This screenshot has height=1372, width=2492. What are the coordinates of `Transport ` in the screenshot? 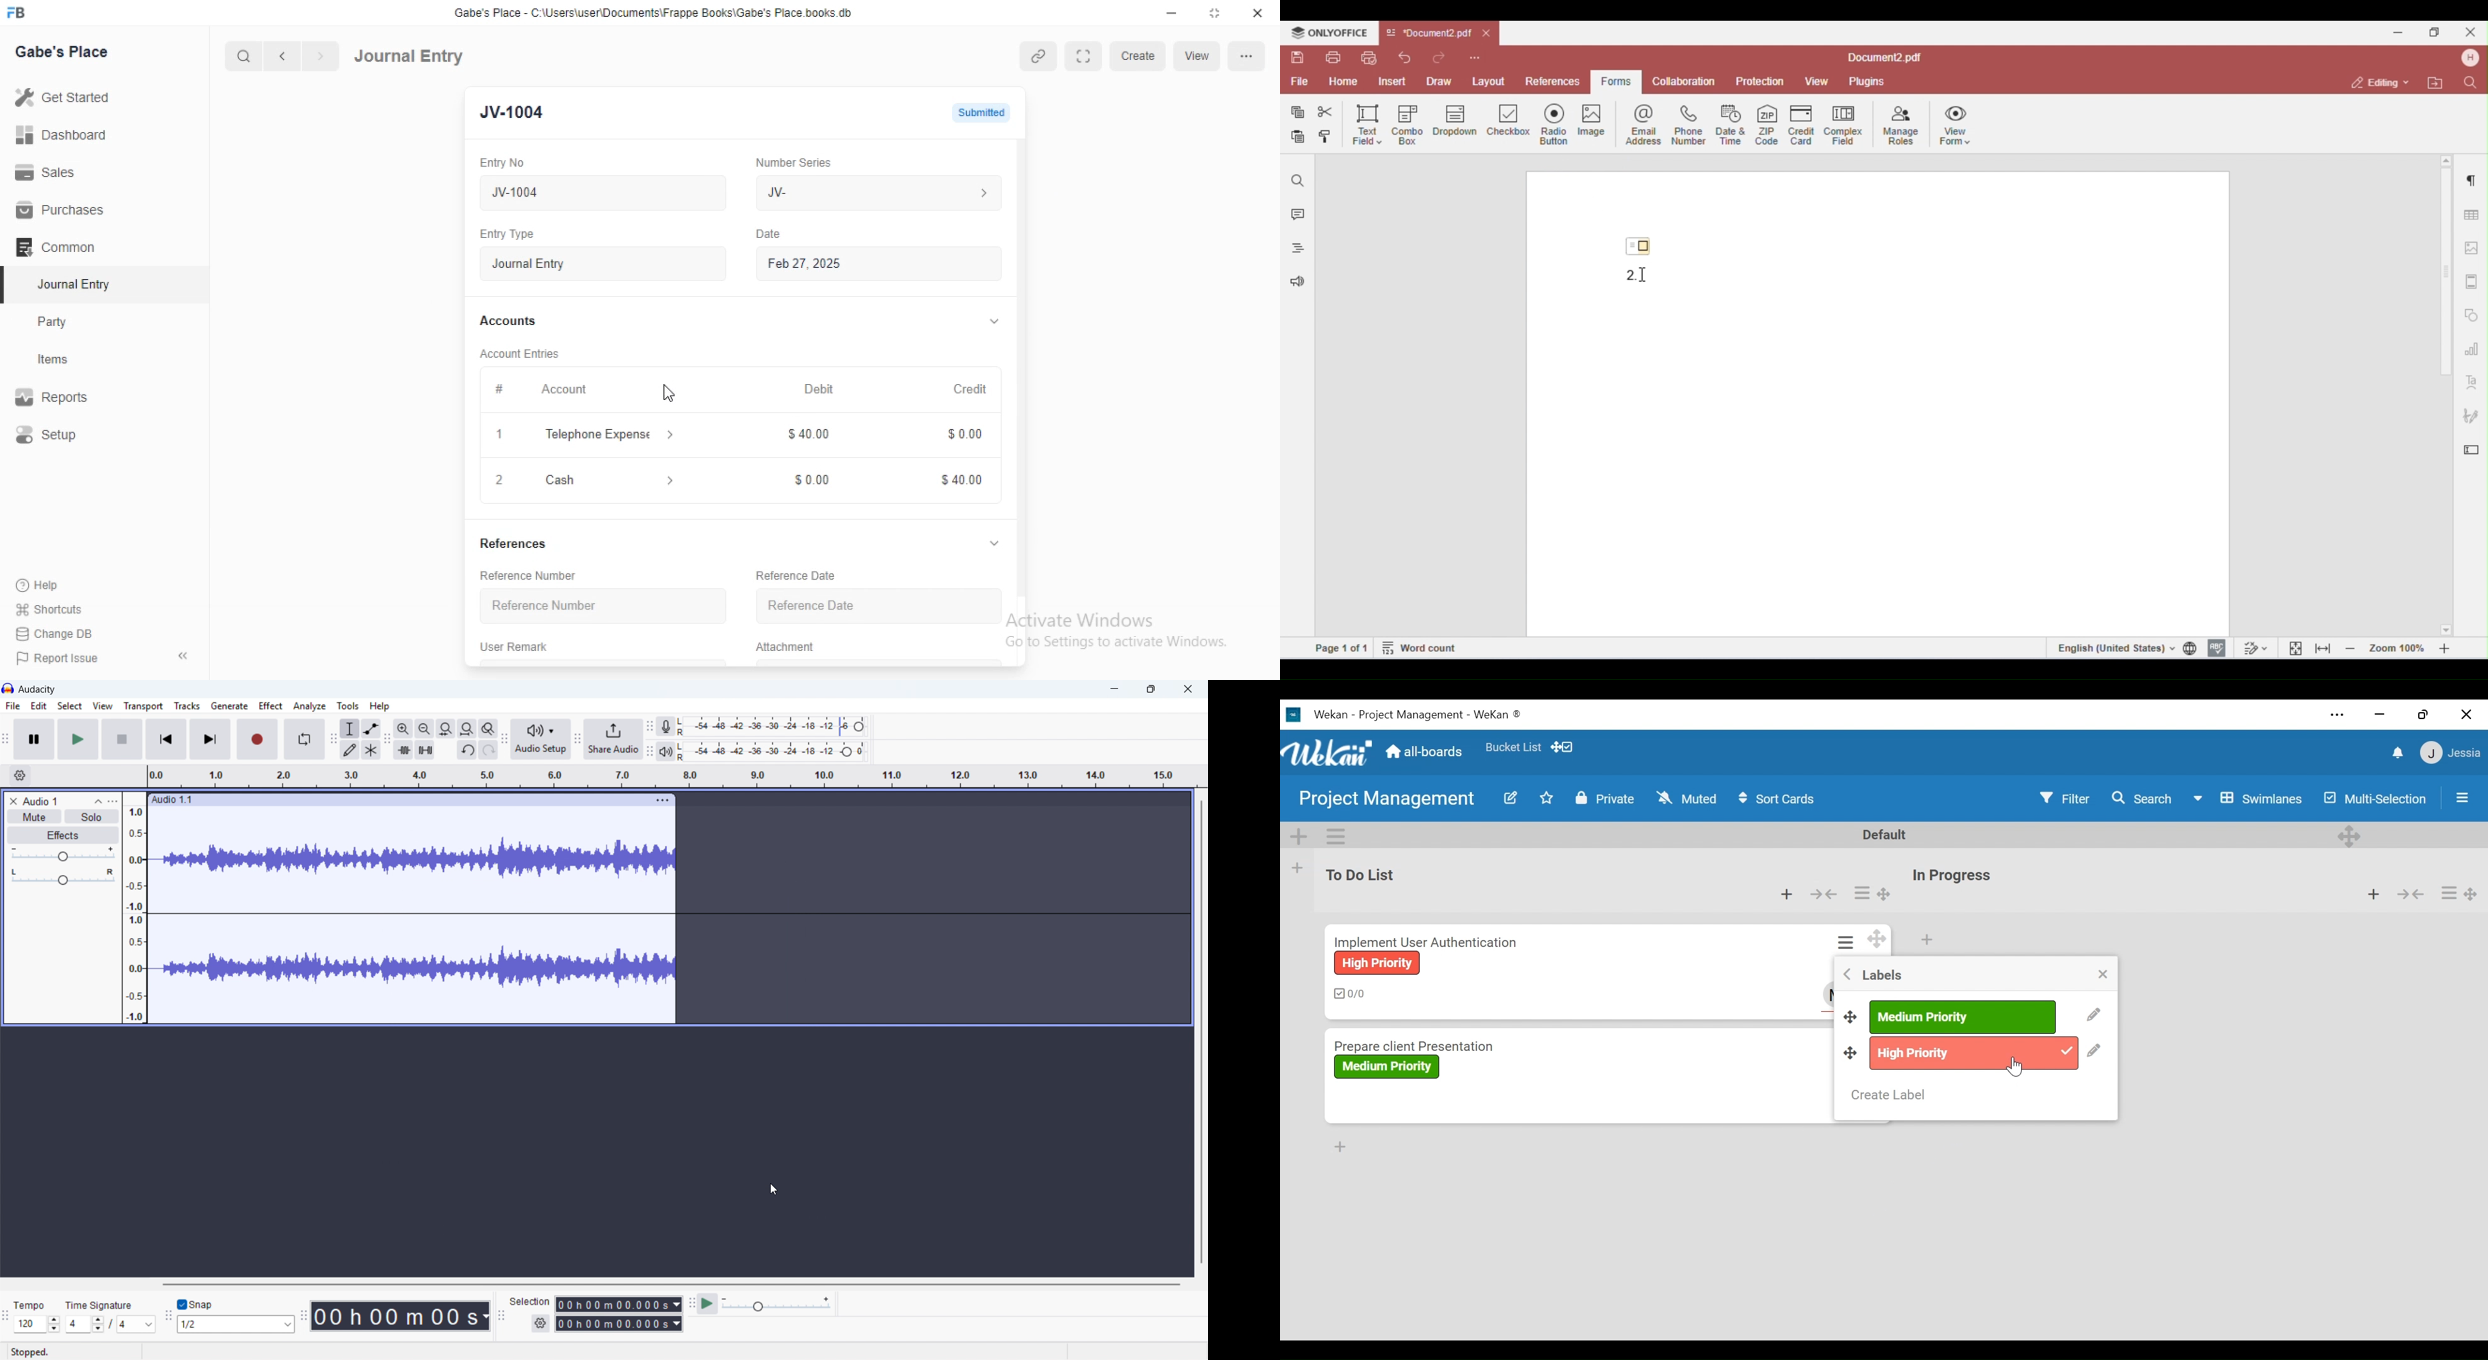 It's located at (144, 706).